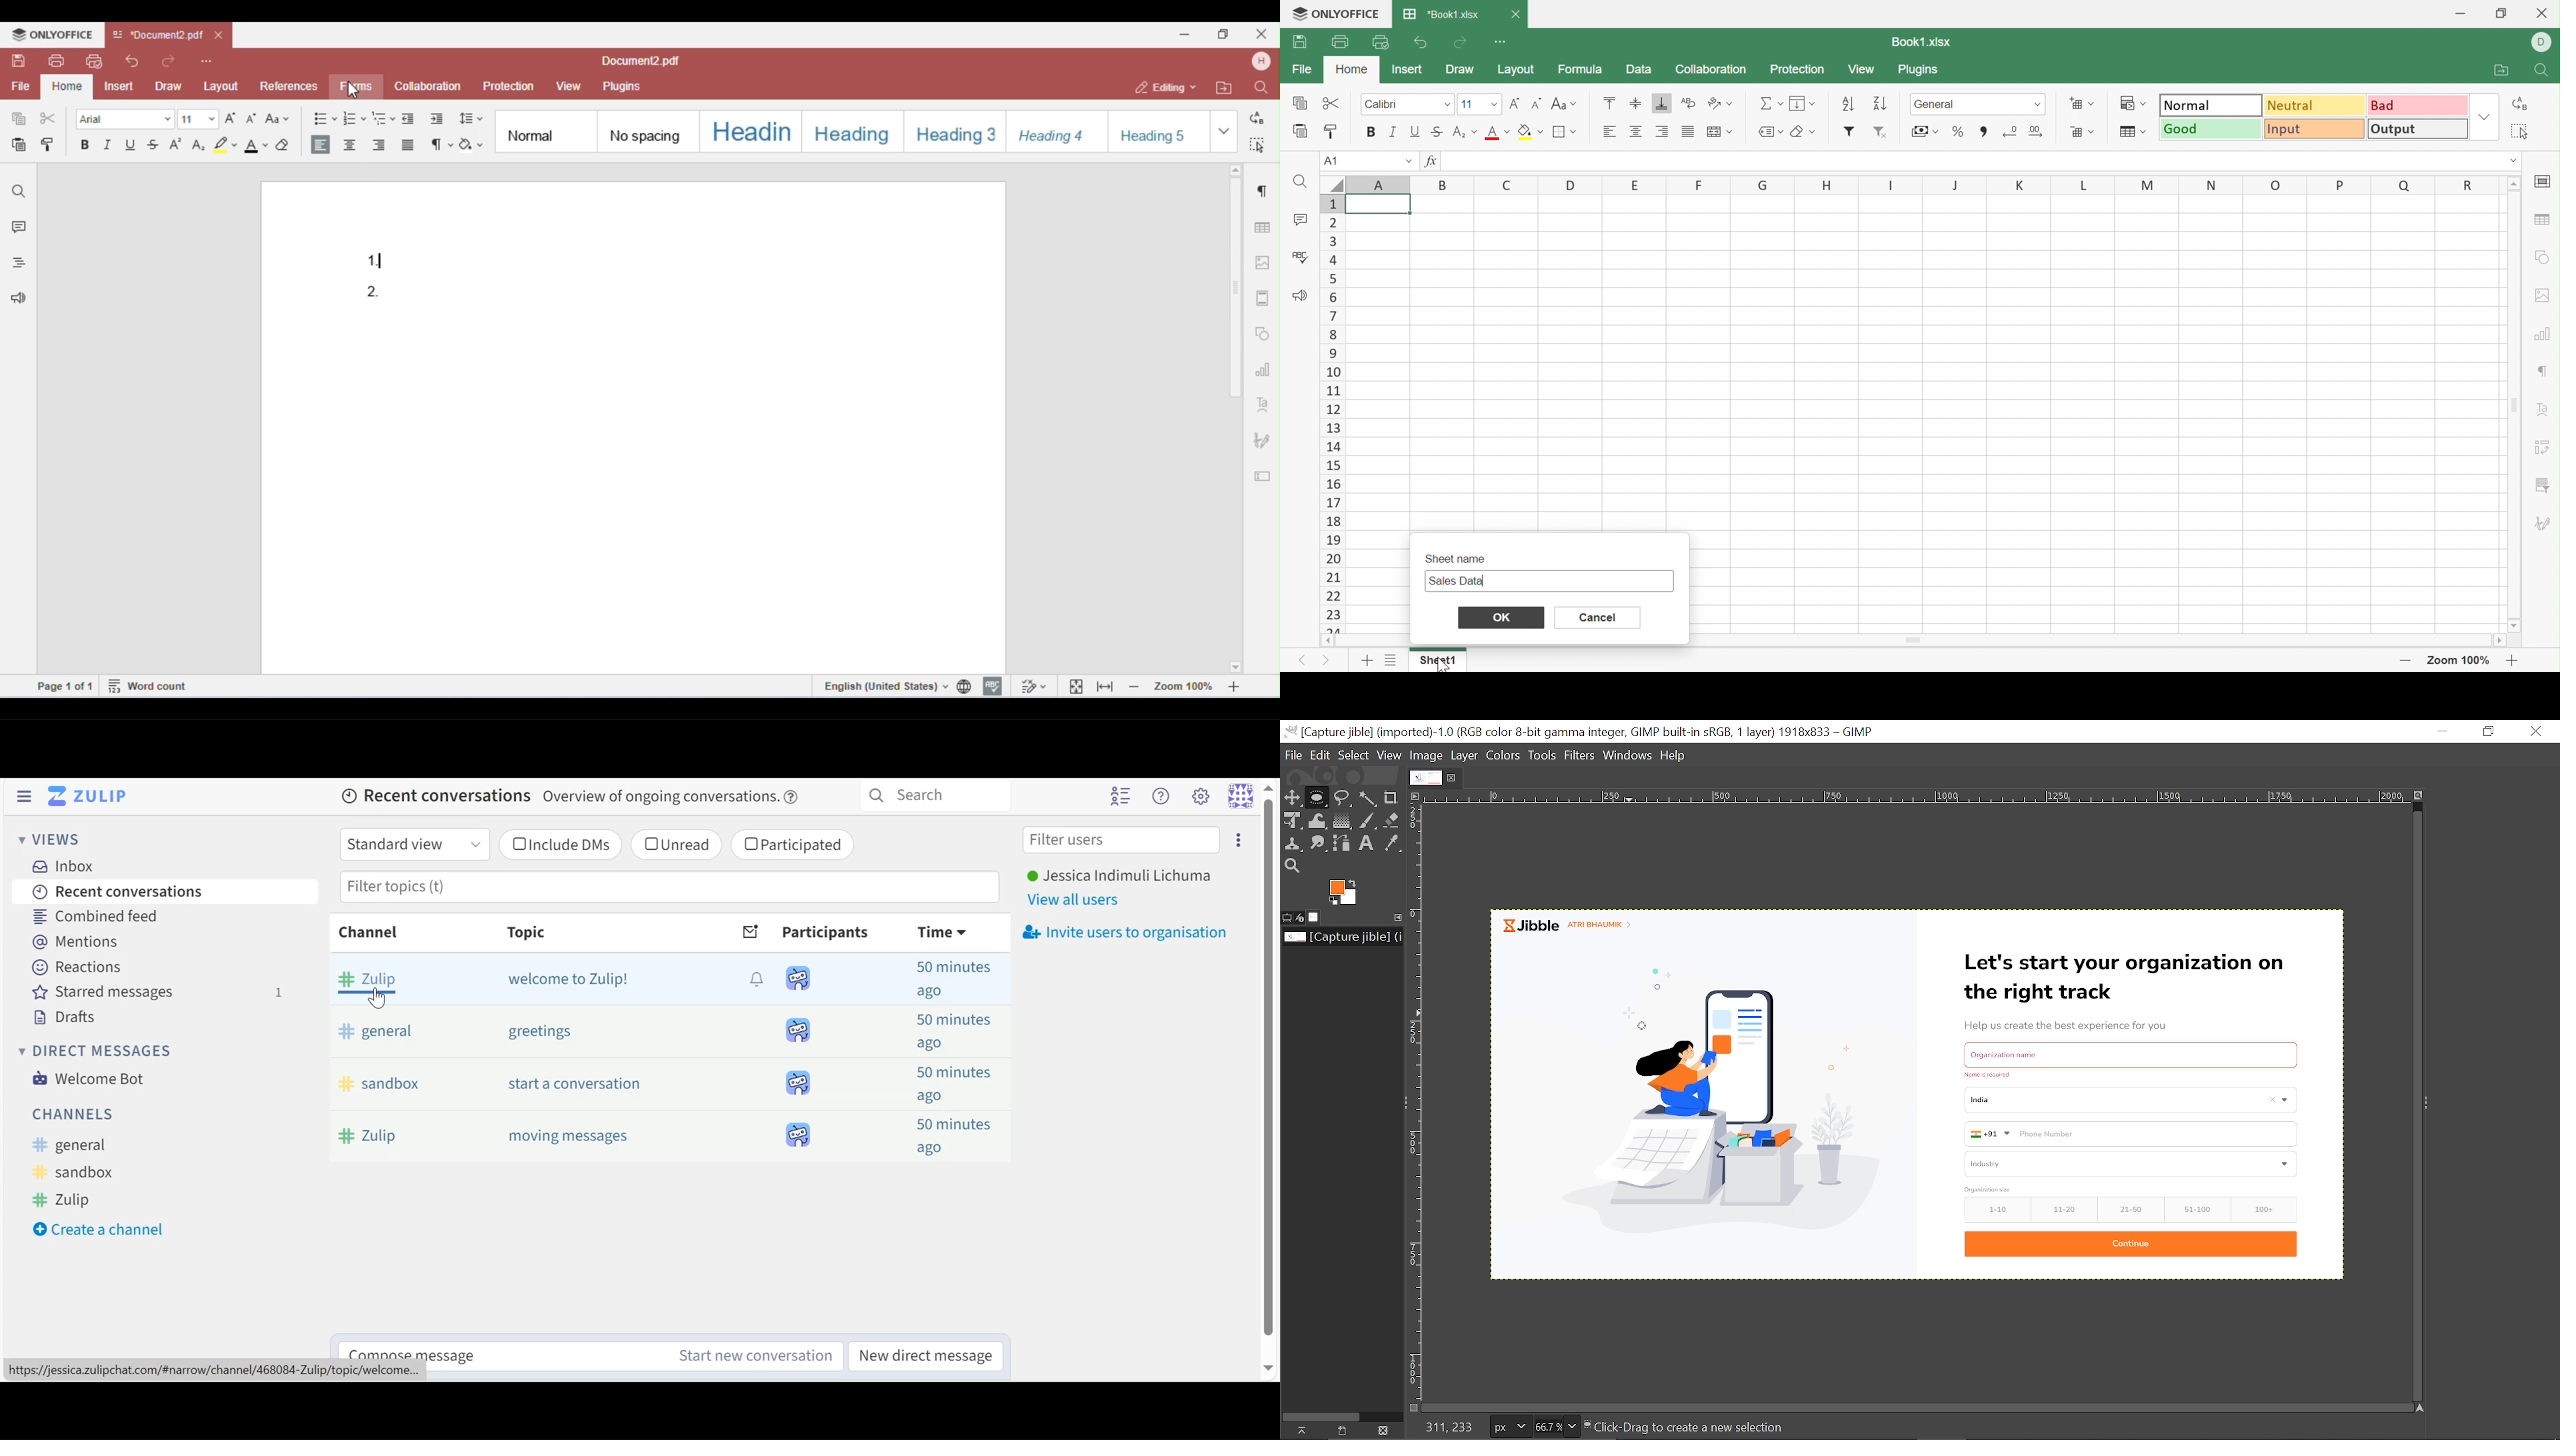 The width and height of the screenshot is (2576, 1456). What do you see at coordinates (673, 977) in the screenshot?
I see `messages` at bounding box center [673, 977].